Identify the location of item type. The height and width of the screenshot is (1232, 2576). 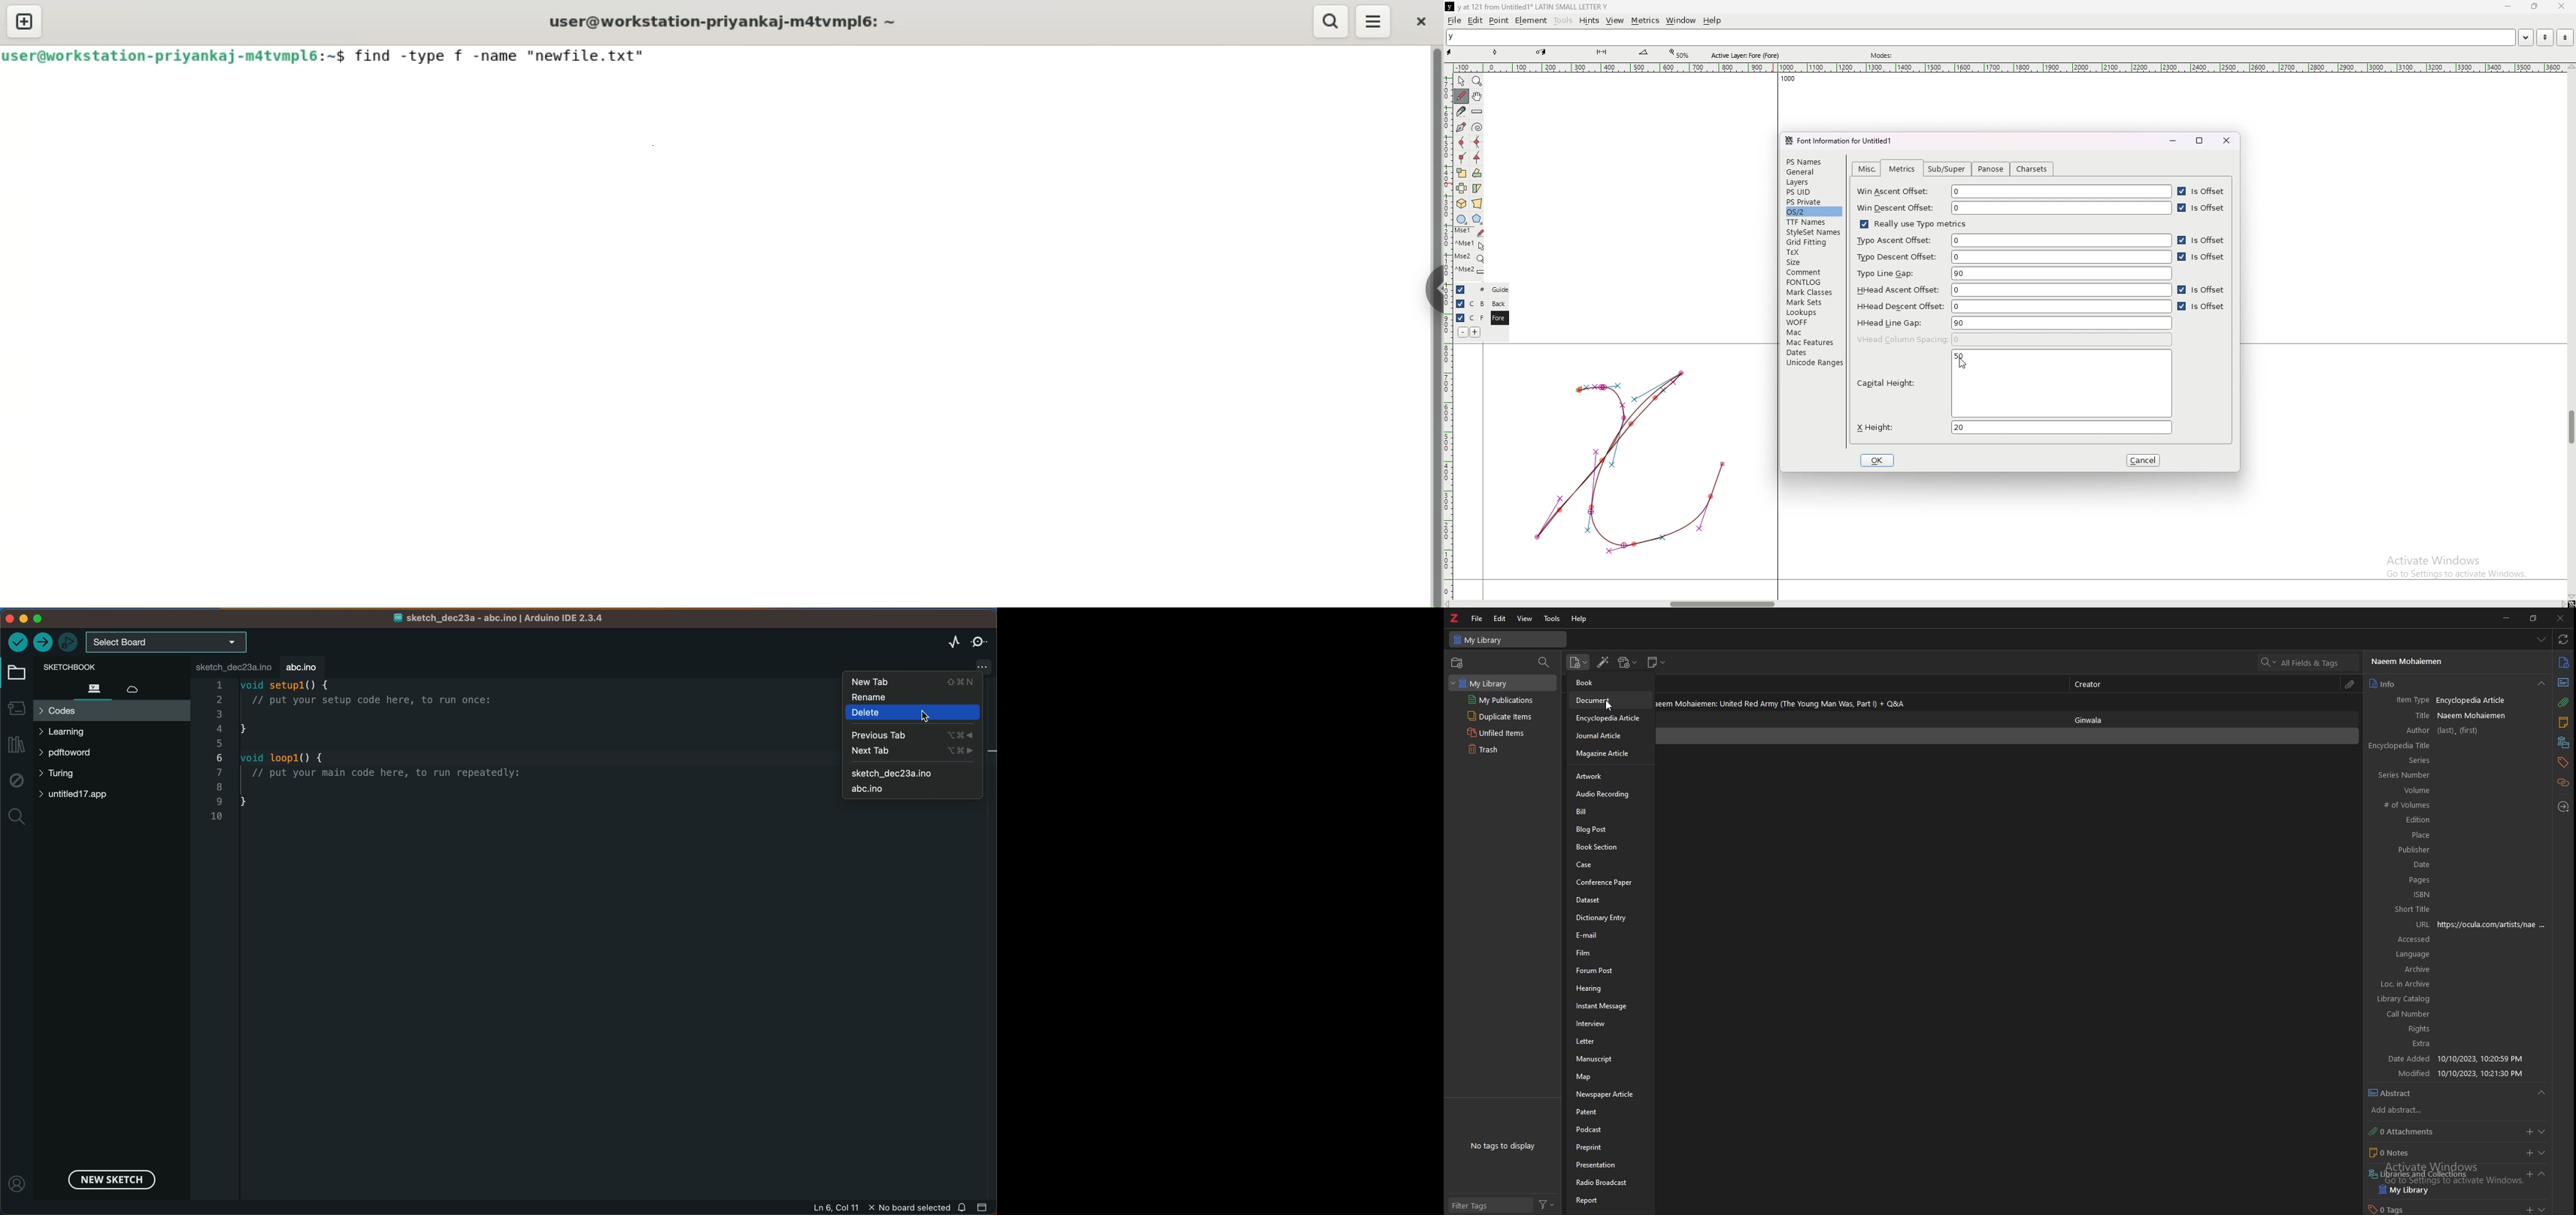
(2402, 700).